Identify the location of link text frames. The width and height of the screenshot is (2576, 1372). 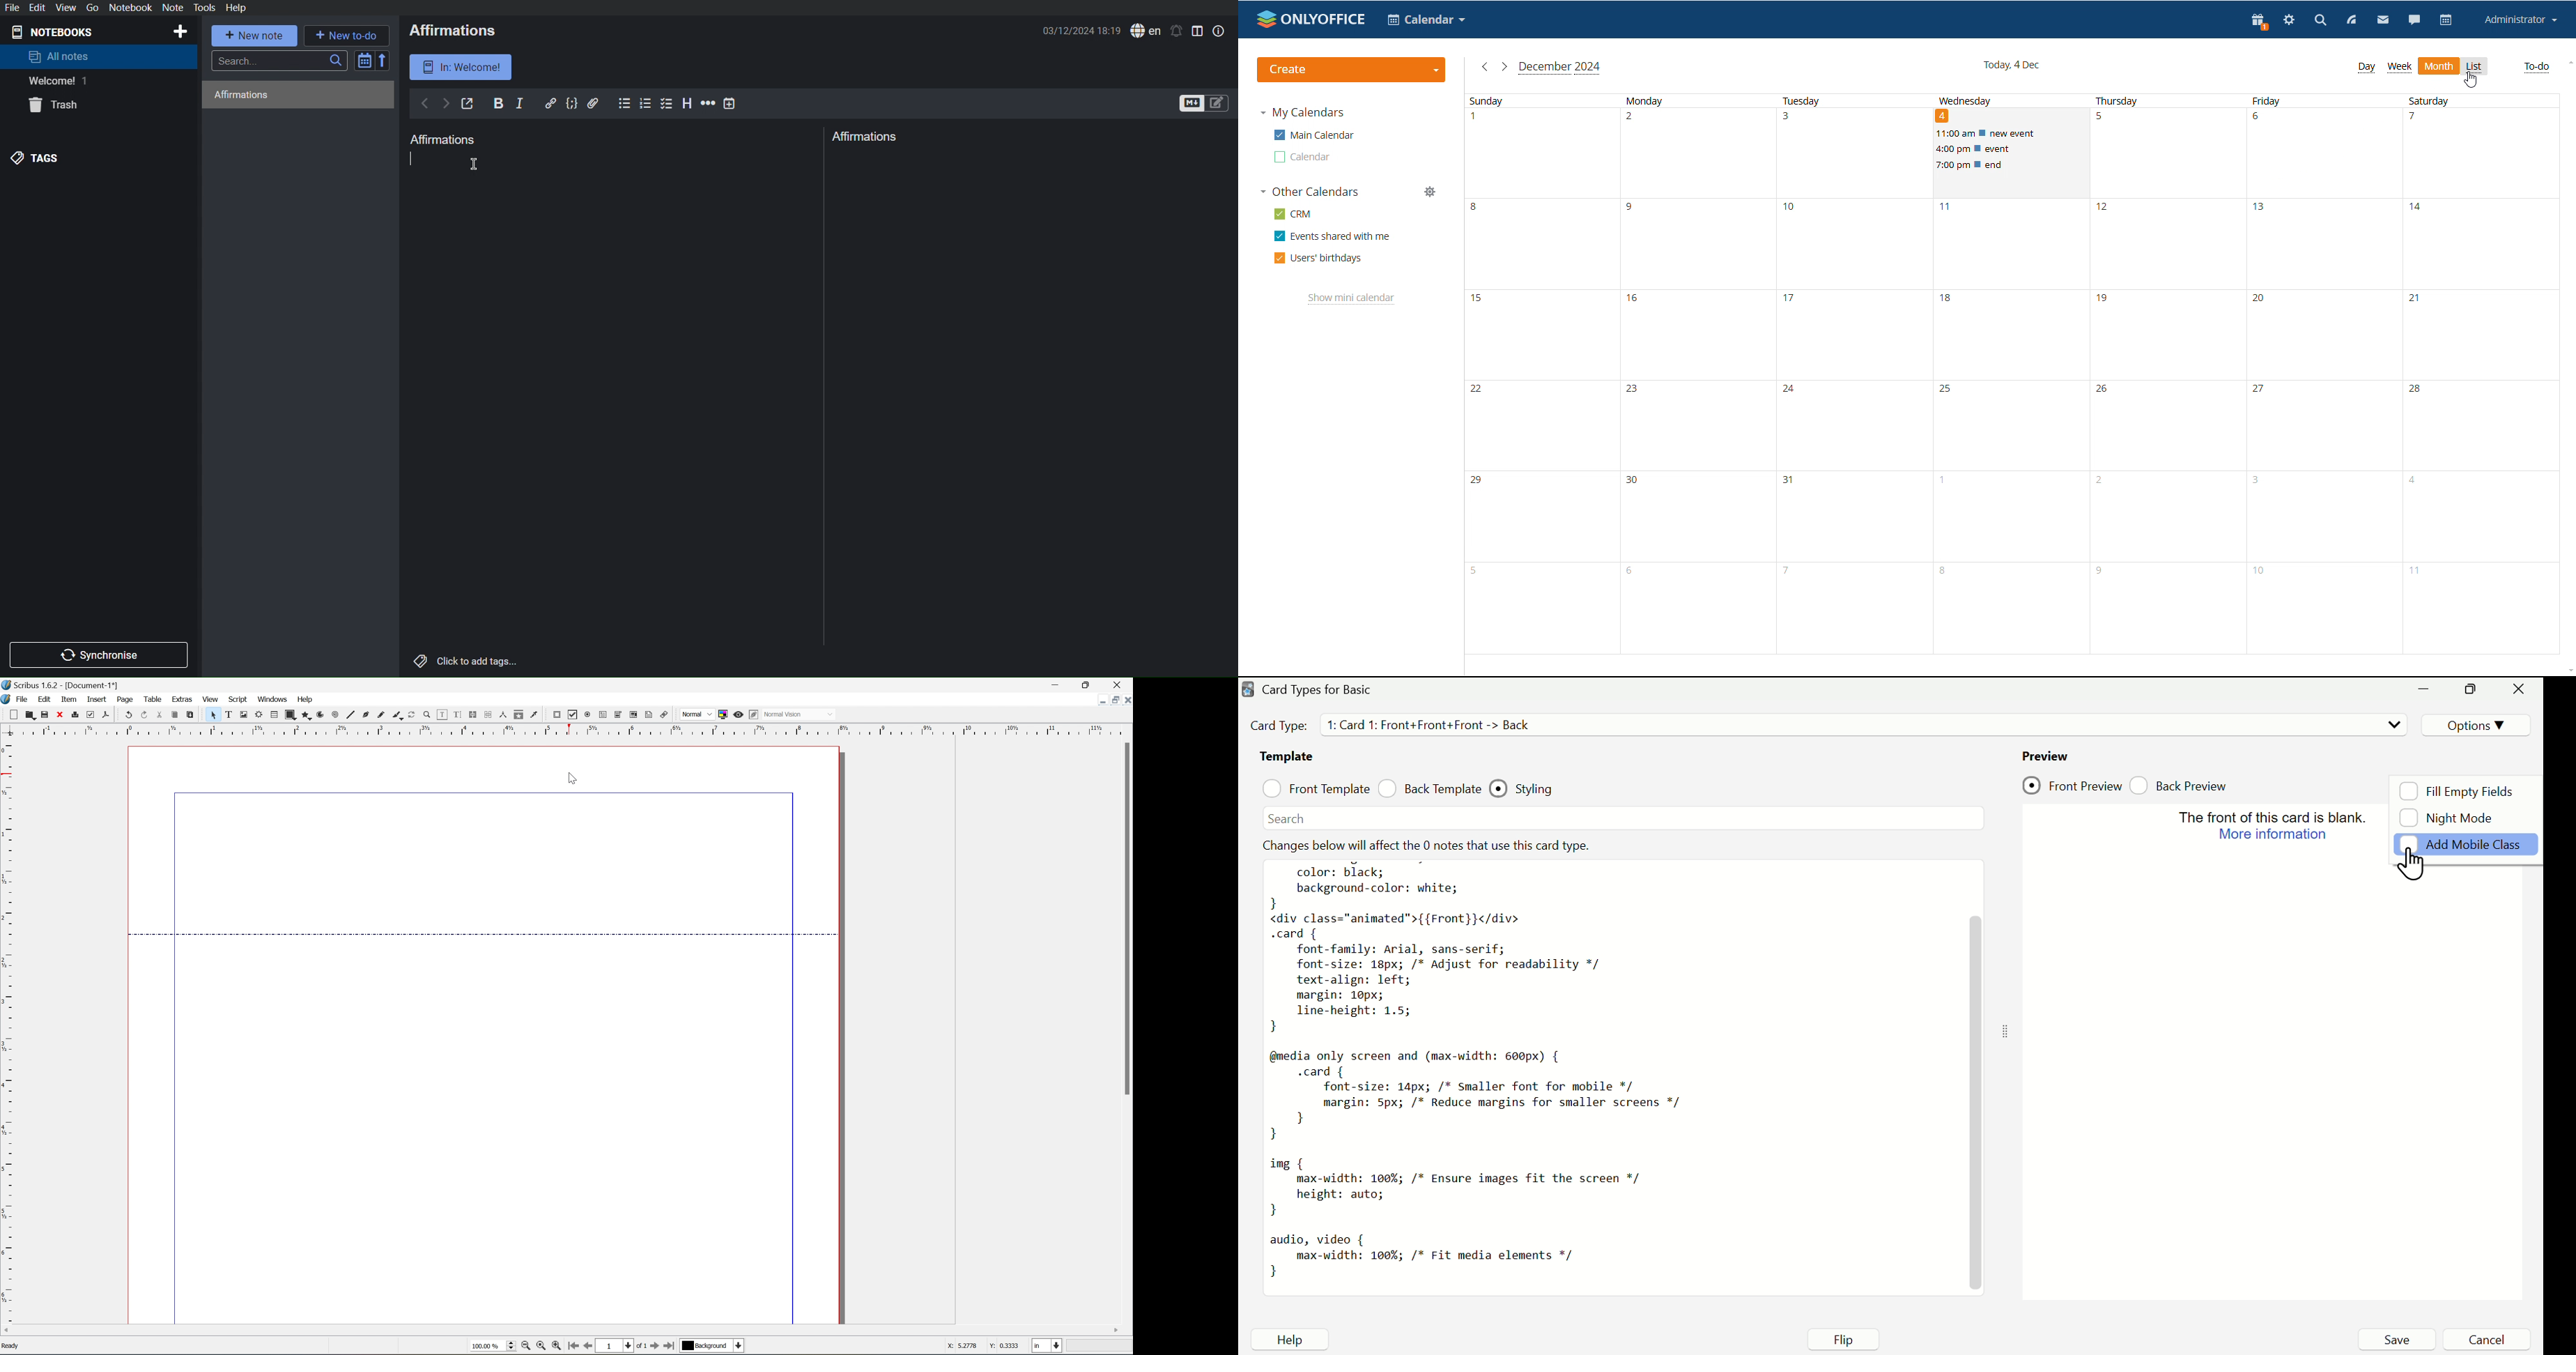
(474, 716).